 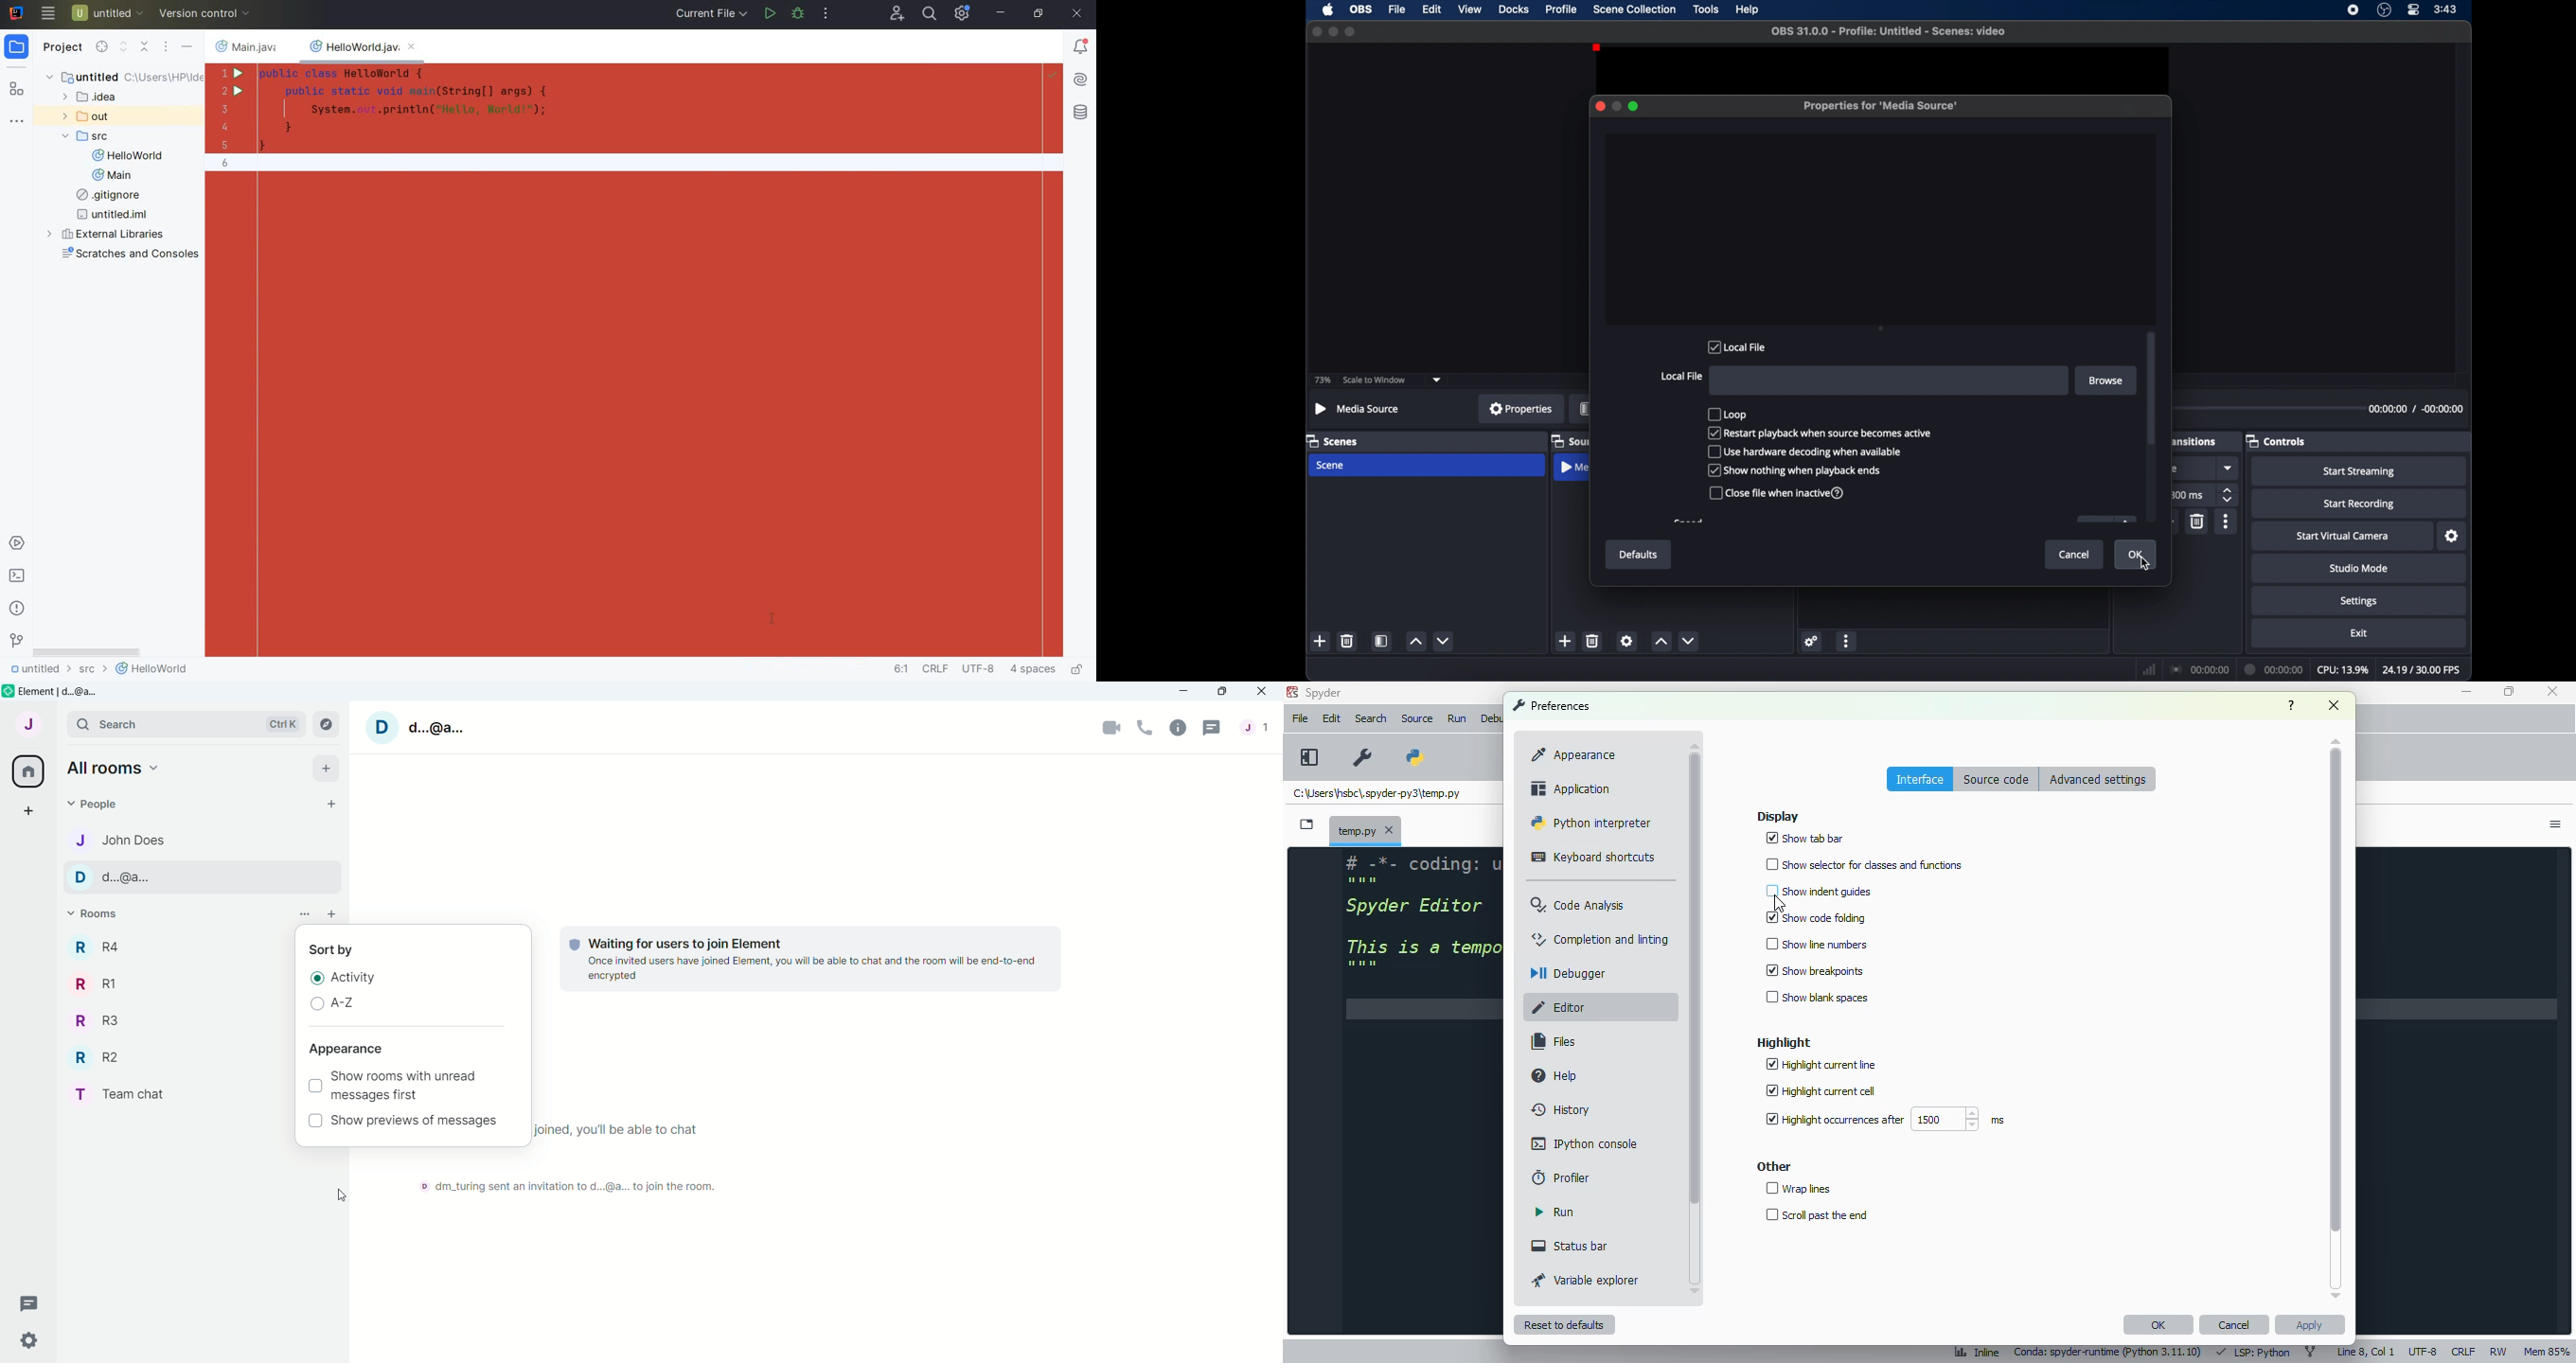 I want to click on Source, so click(x=1571, y=441).